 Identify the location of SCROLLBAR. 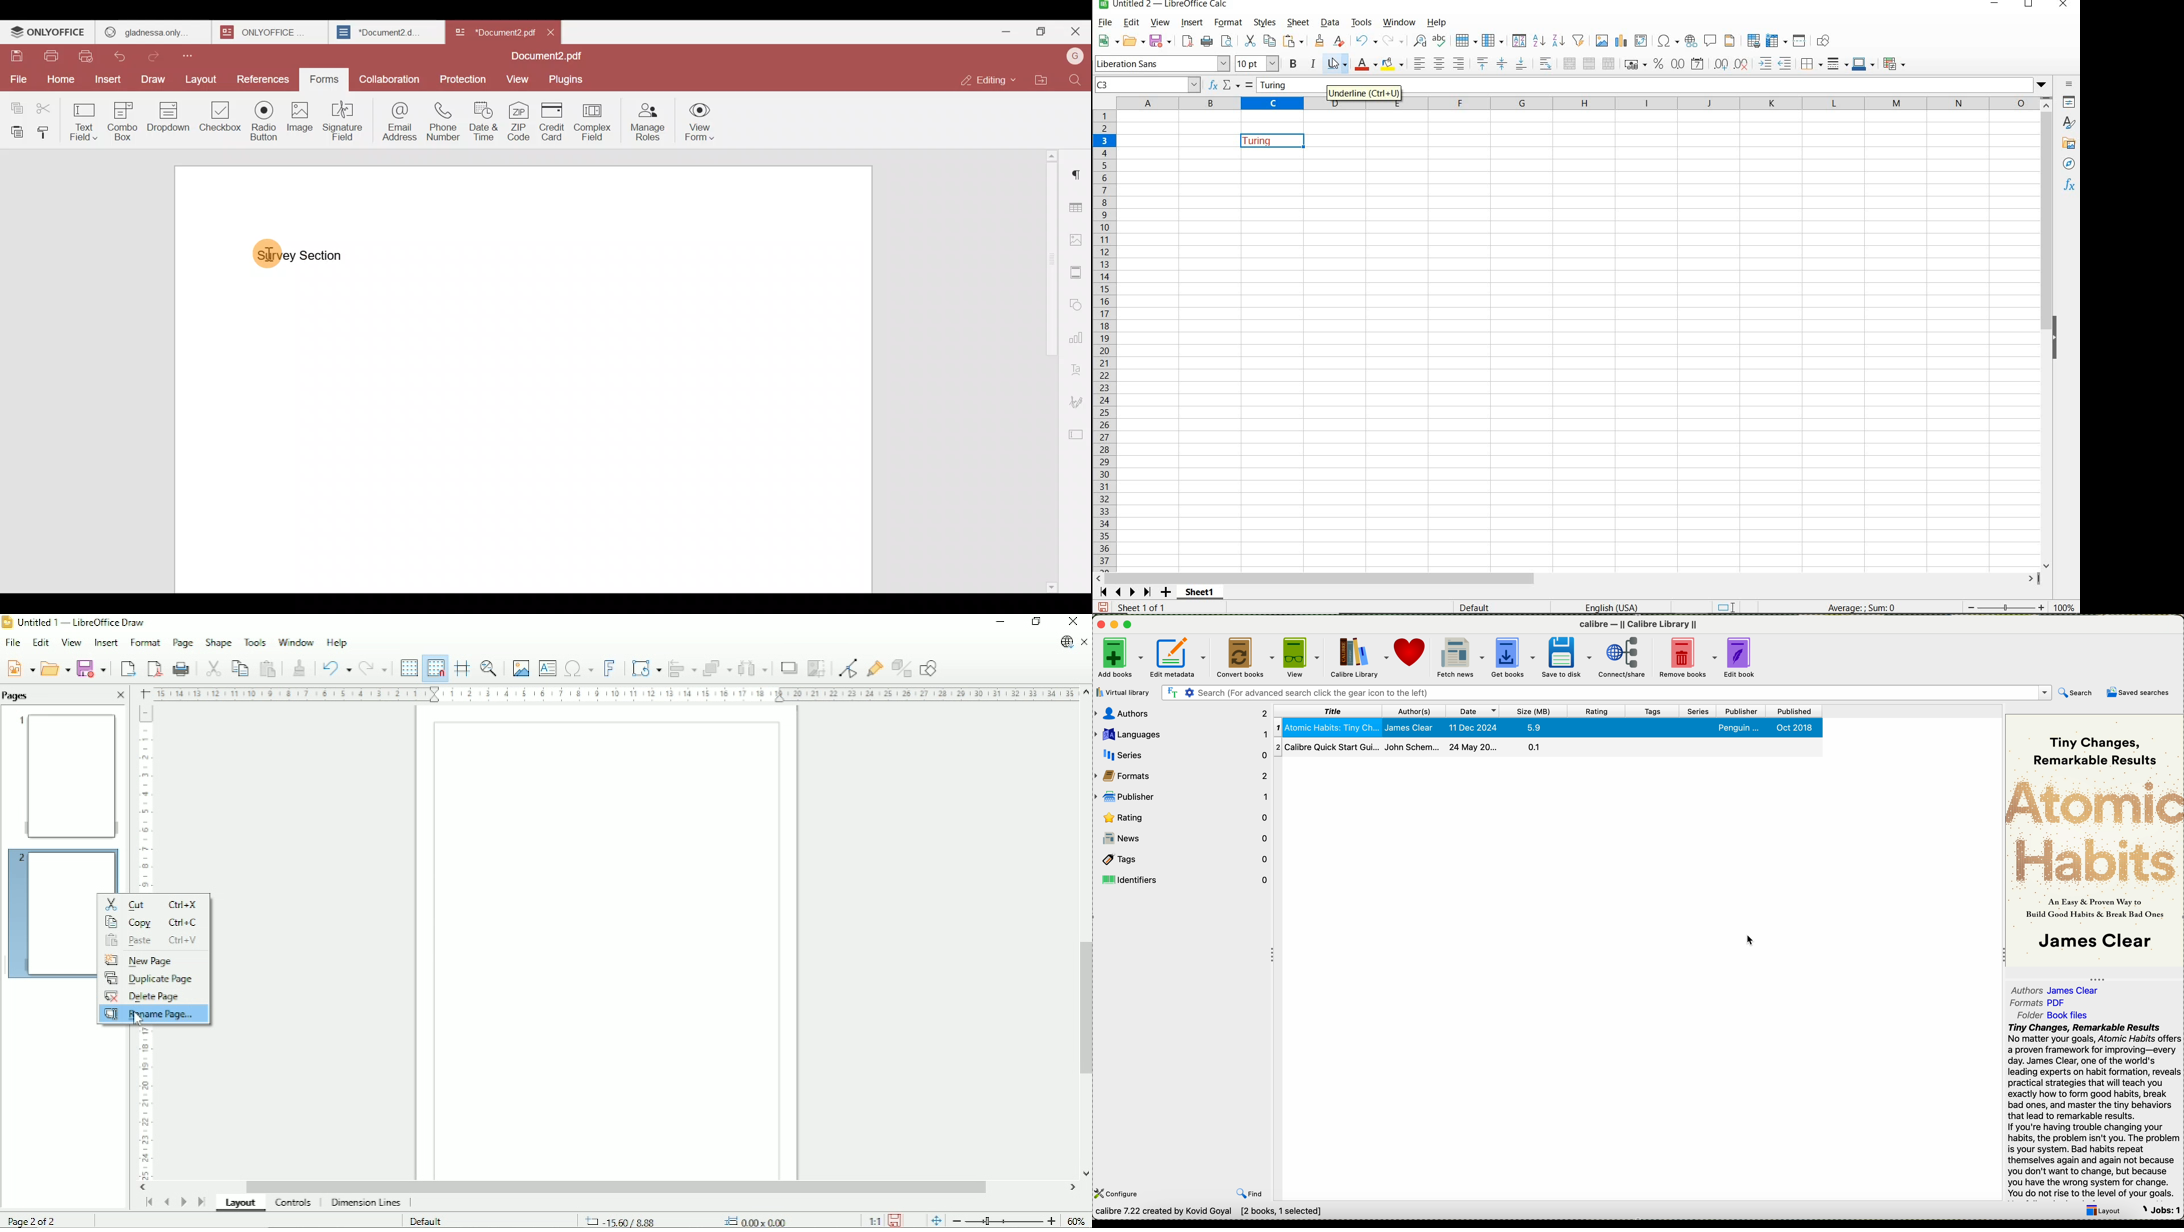
(2048, 332).